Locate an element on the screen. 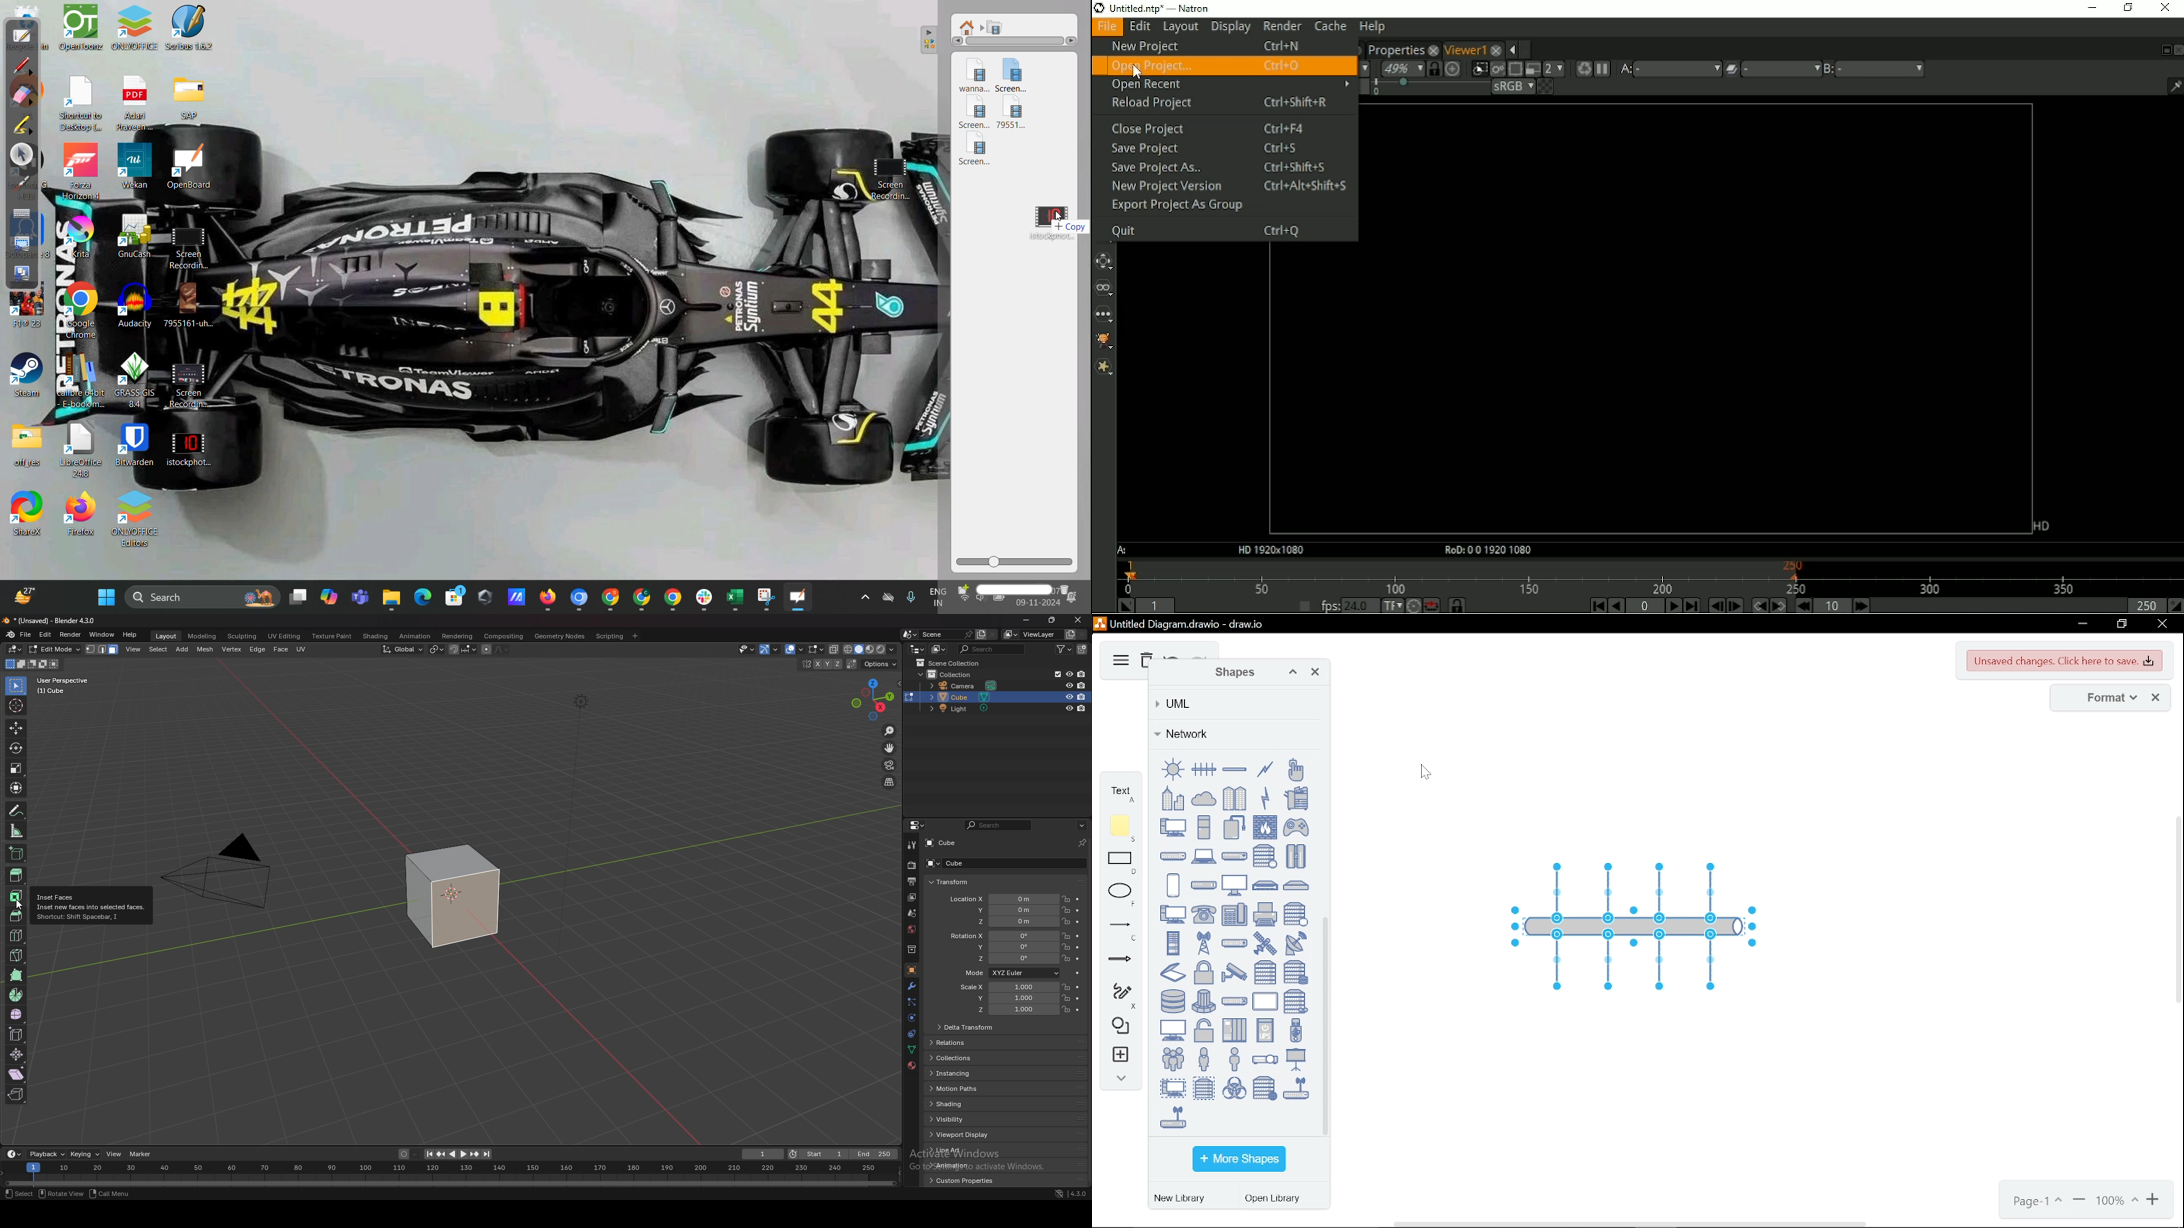  shading is located at coordinates (377, 636).